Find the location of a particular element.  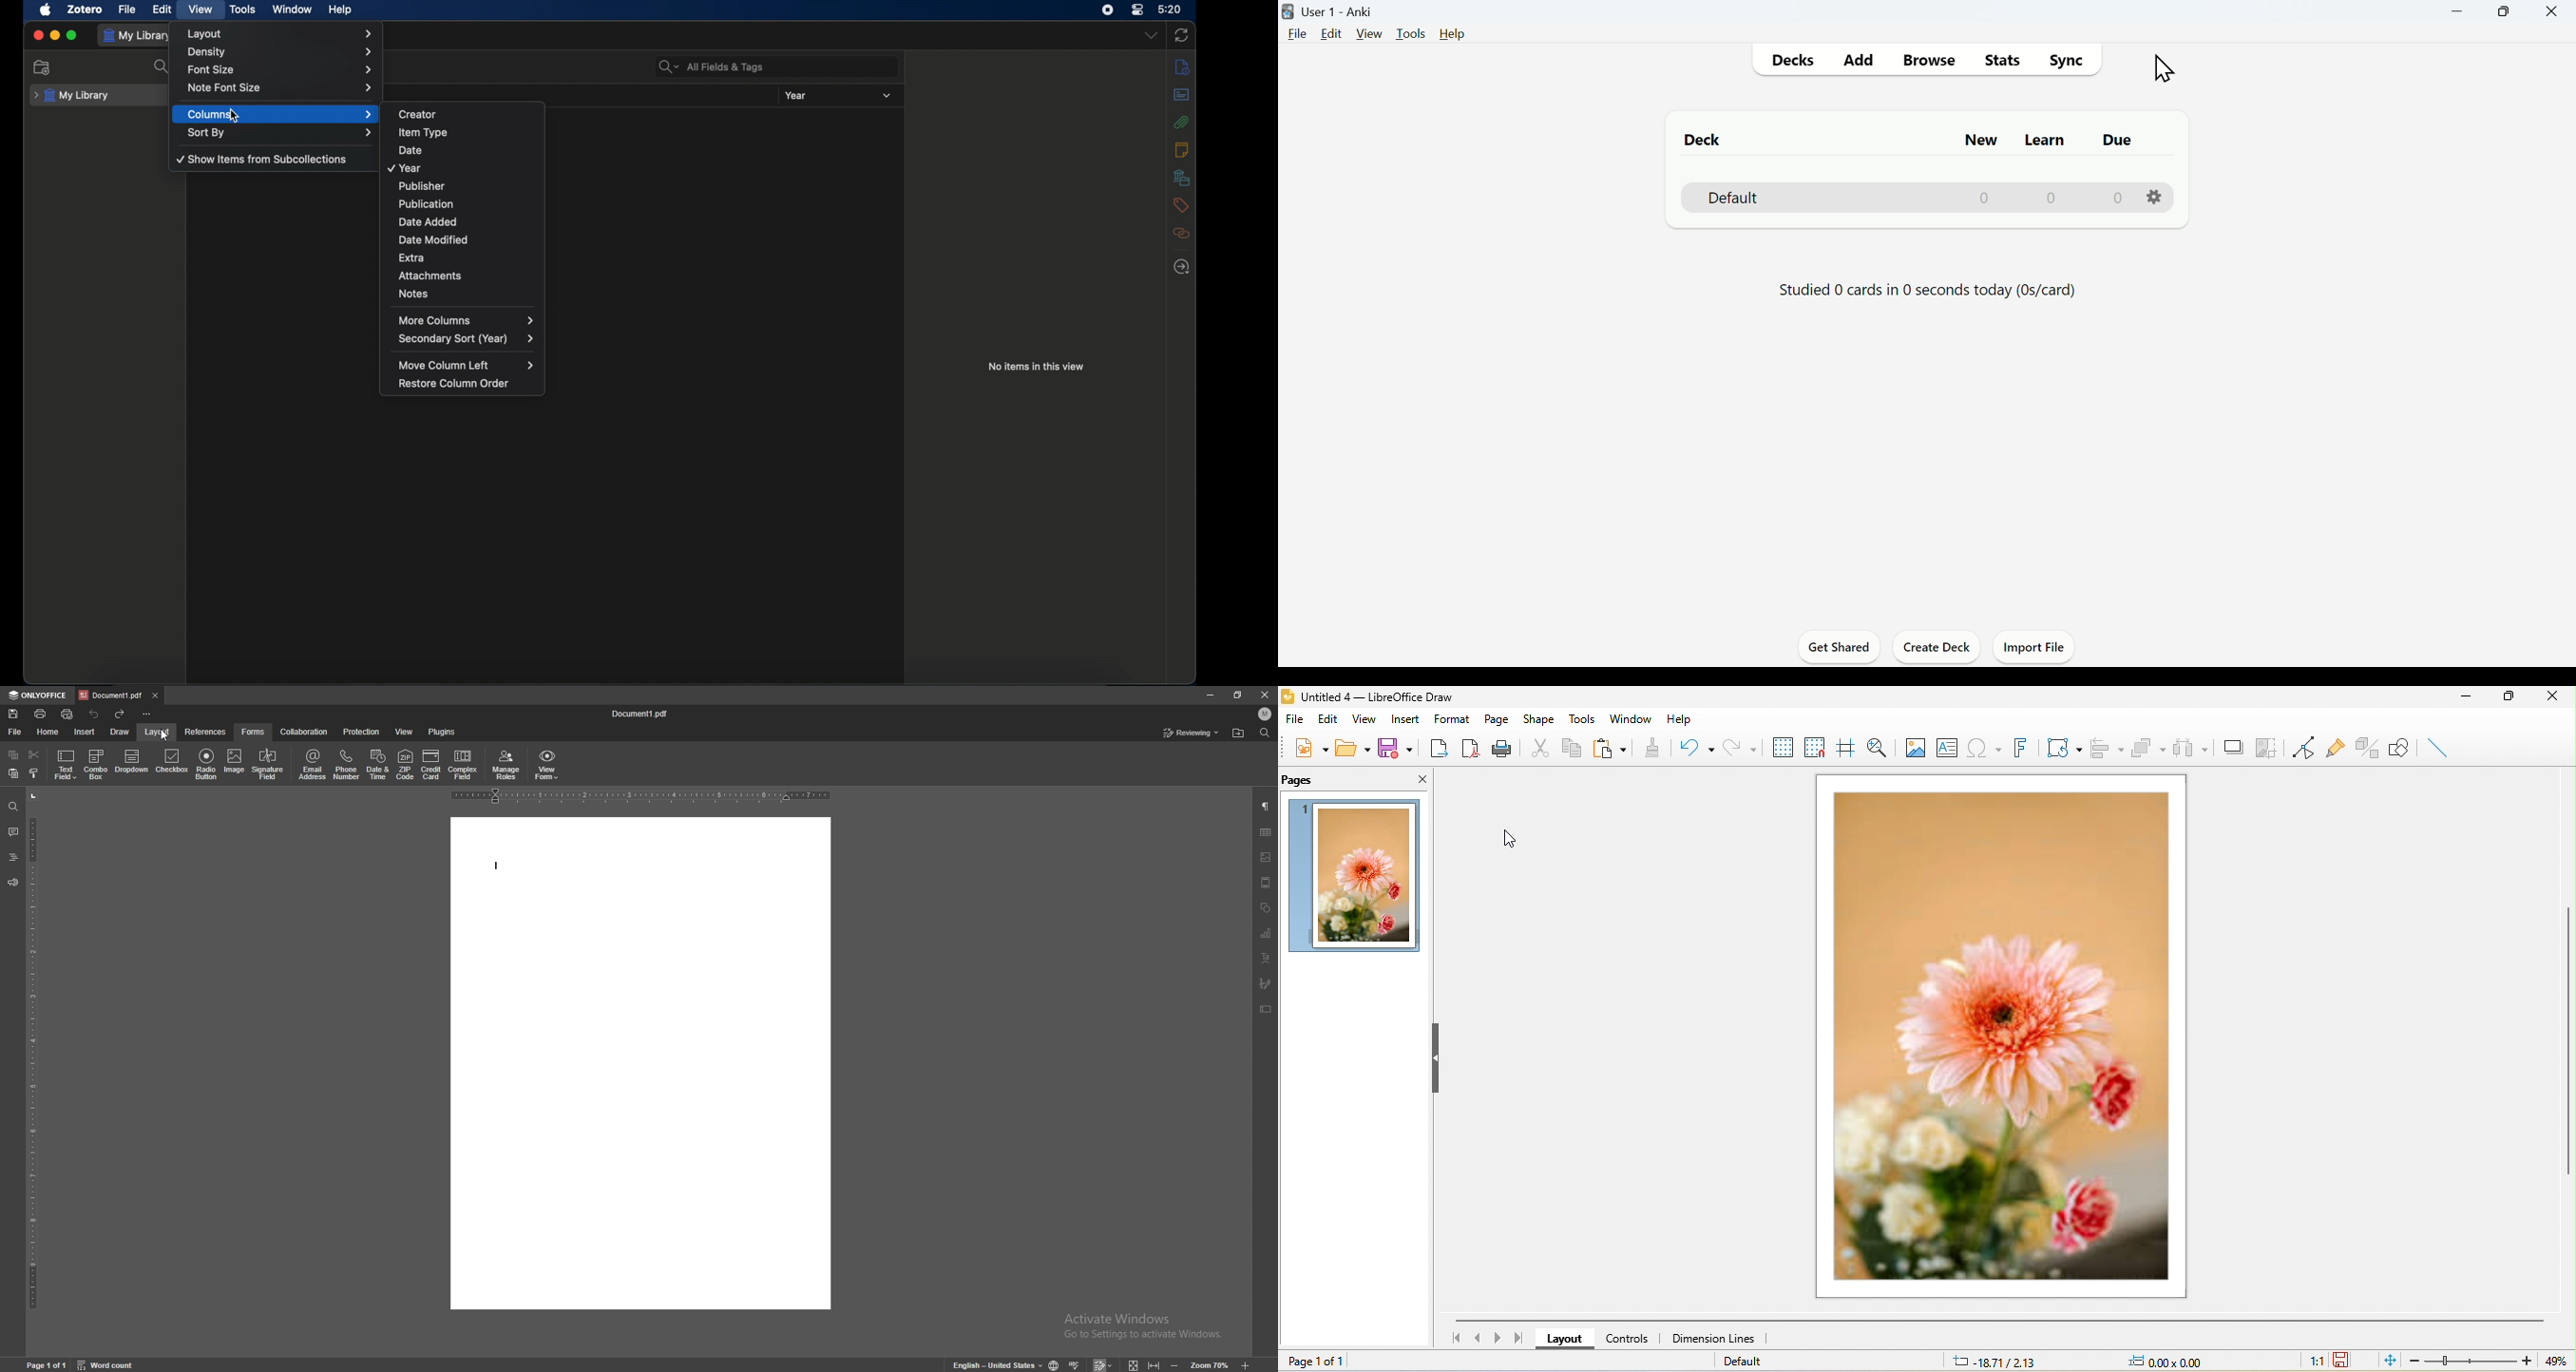

Get Shared is located at coordinates (1838, 649).